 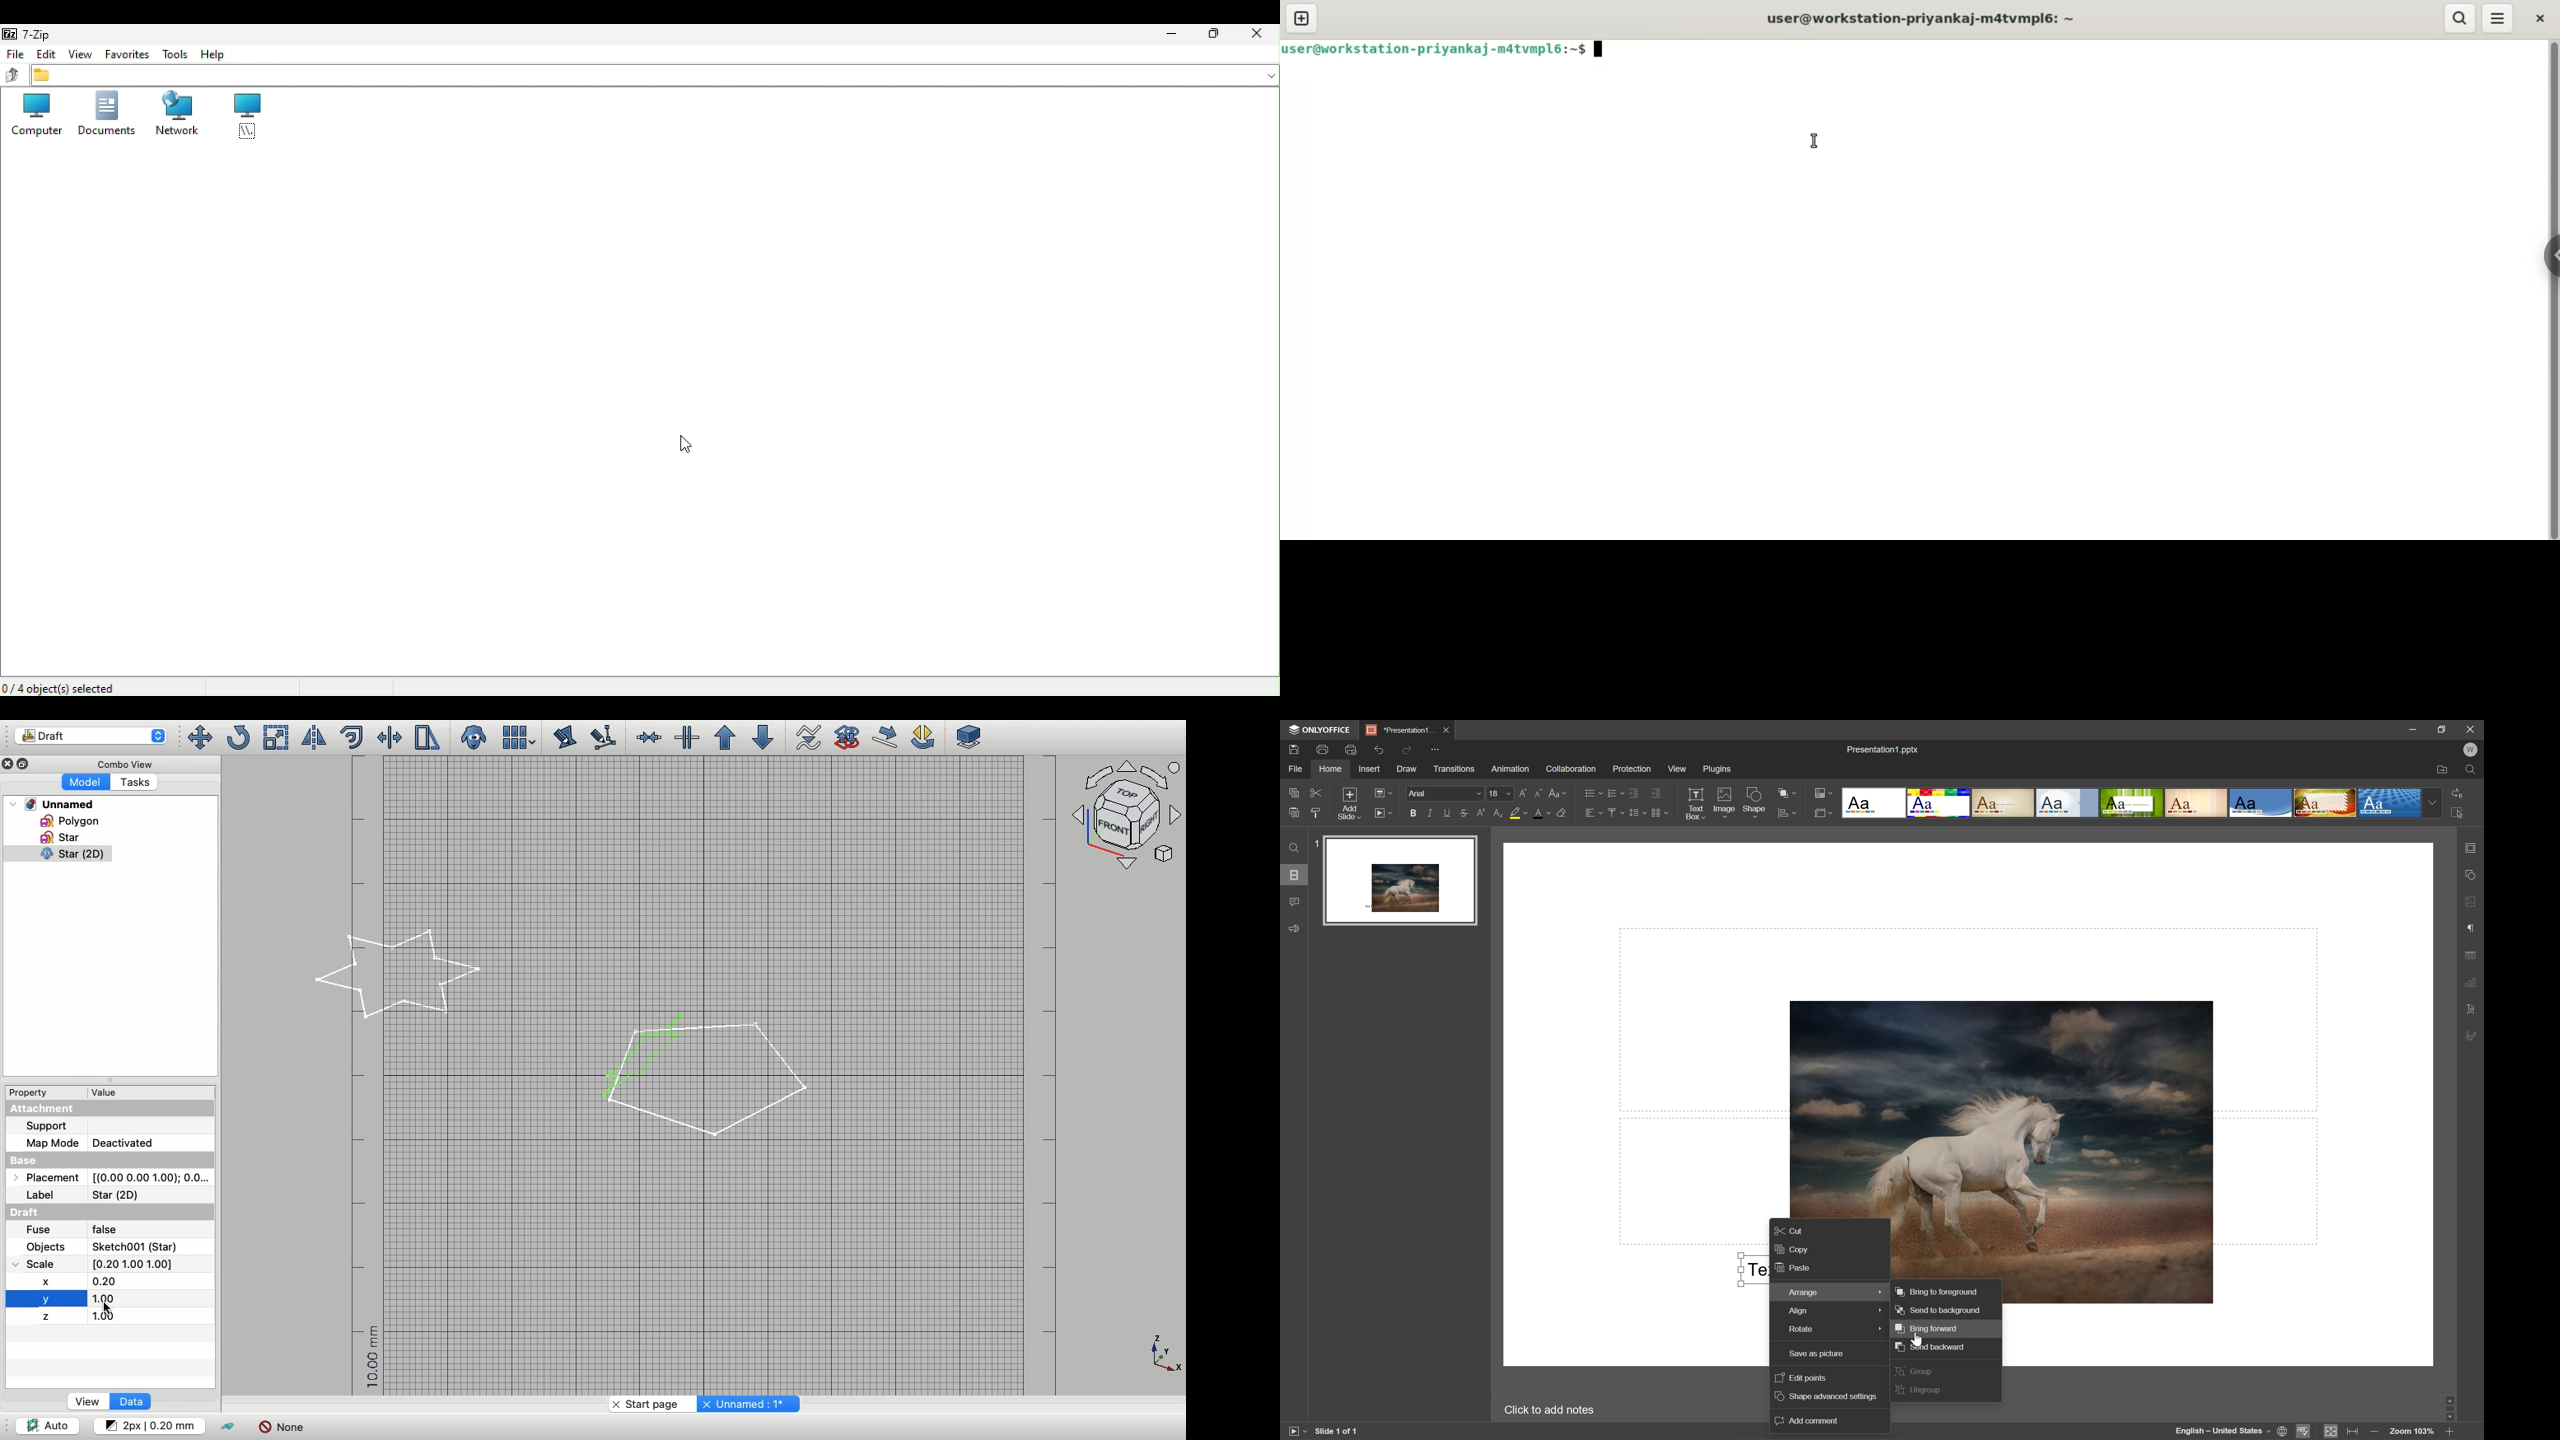 I want to click on Drop Down, so click(x=2435, y=802).